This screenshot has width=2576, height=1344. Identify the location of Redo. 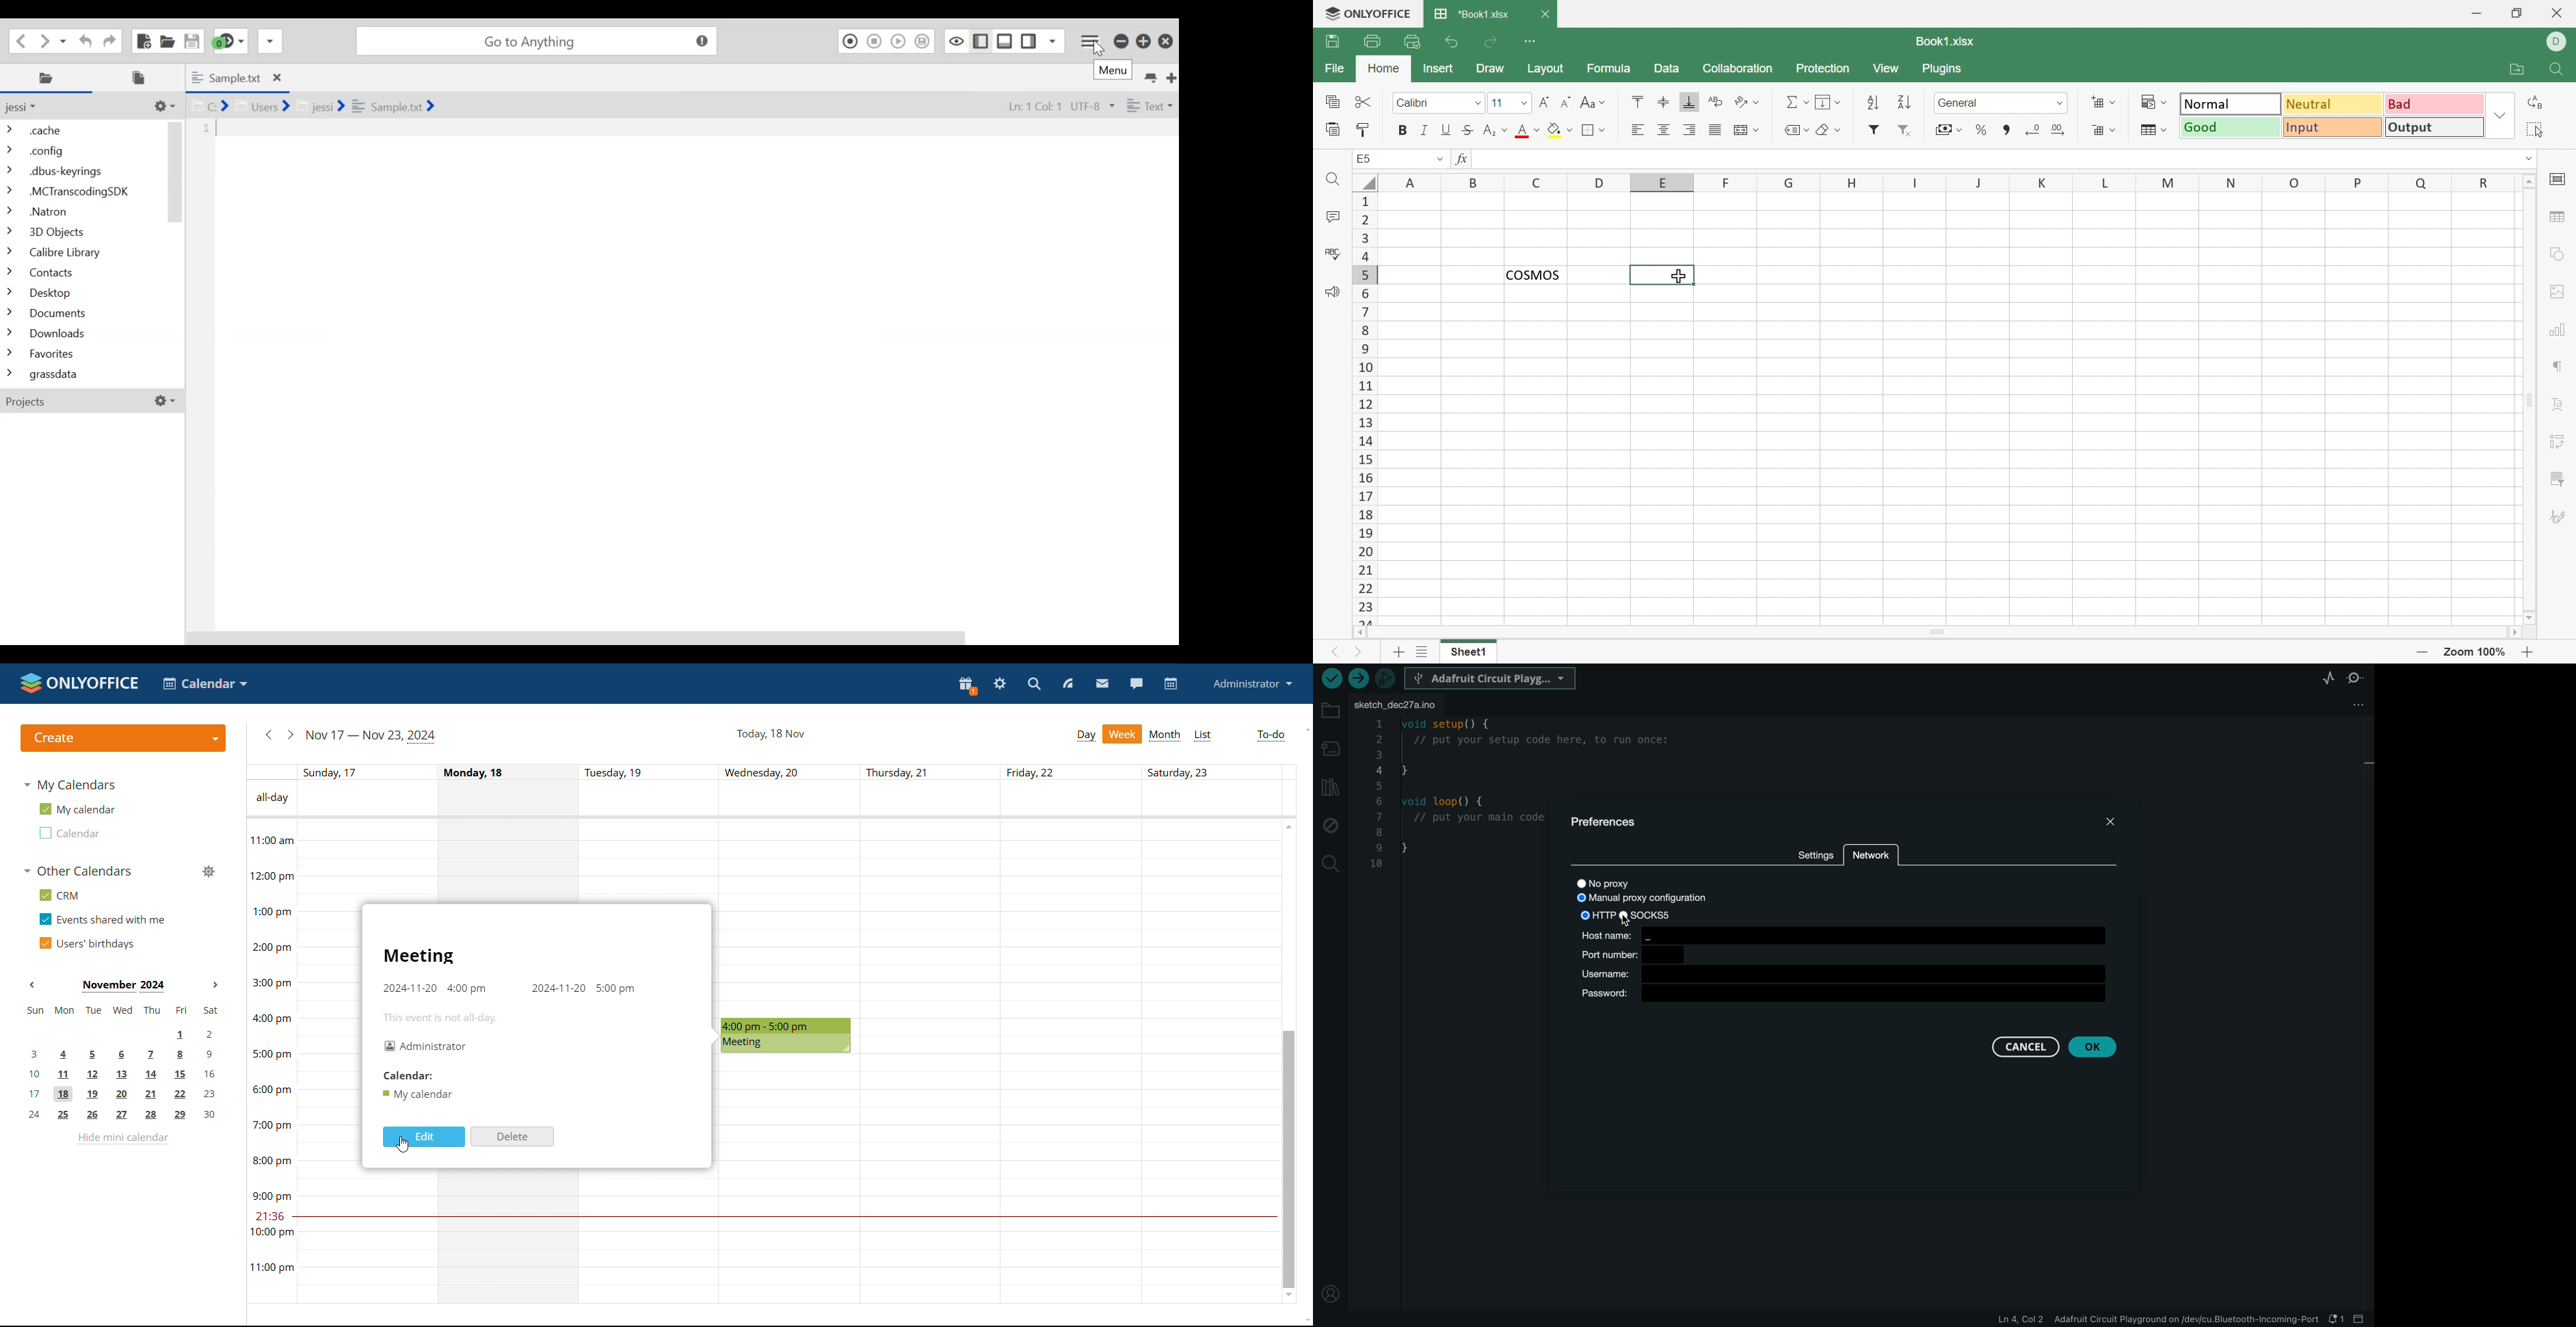
(1491, 45).